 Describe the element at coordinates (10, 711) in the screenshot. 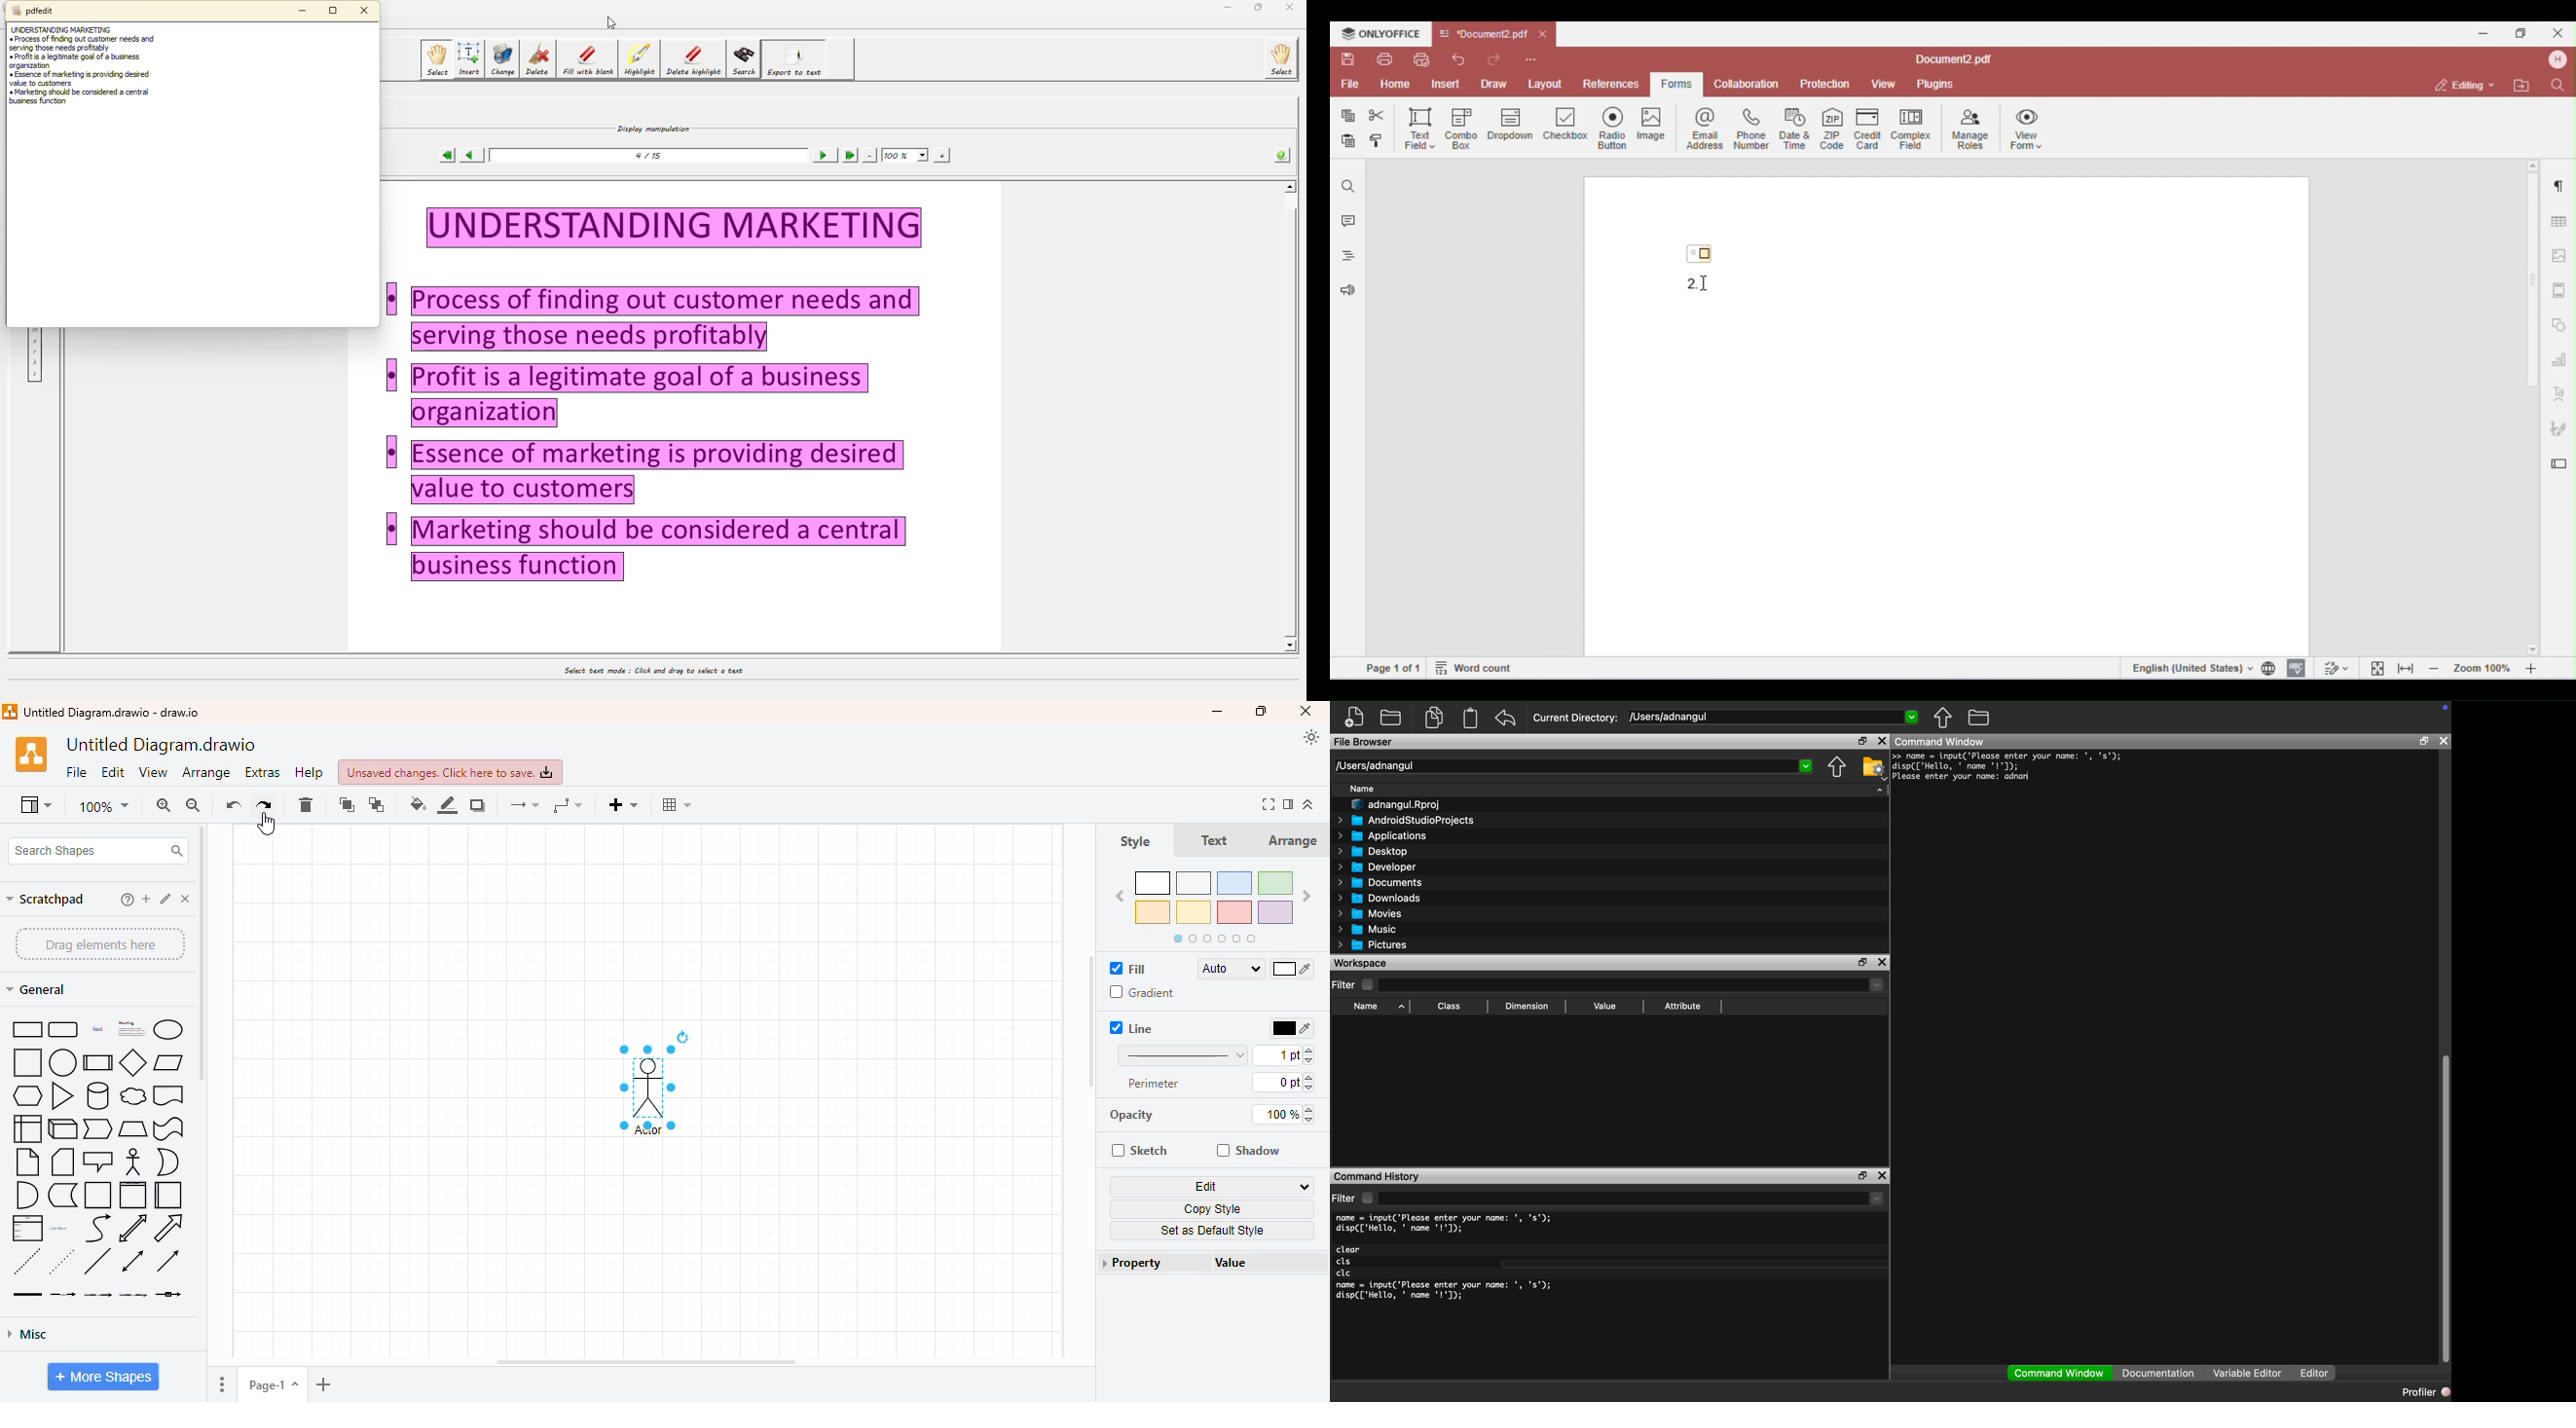

I see `logo` at that location.